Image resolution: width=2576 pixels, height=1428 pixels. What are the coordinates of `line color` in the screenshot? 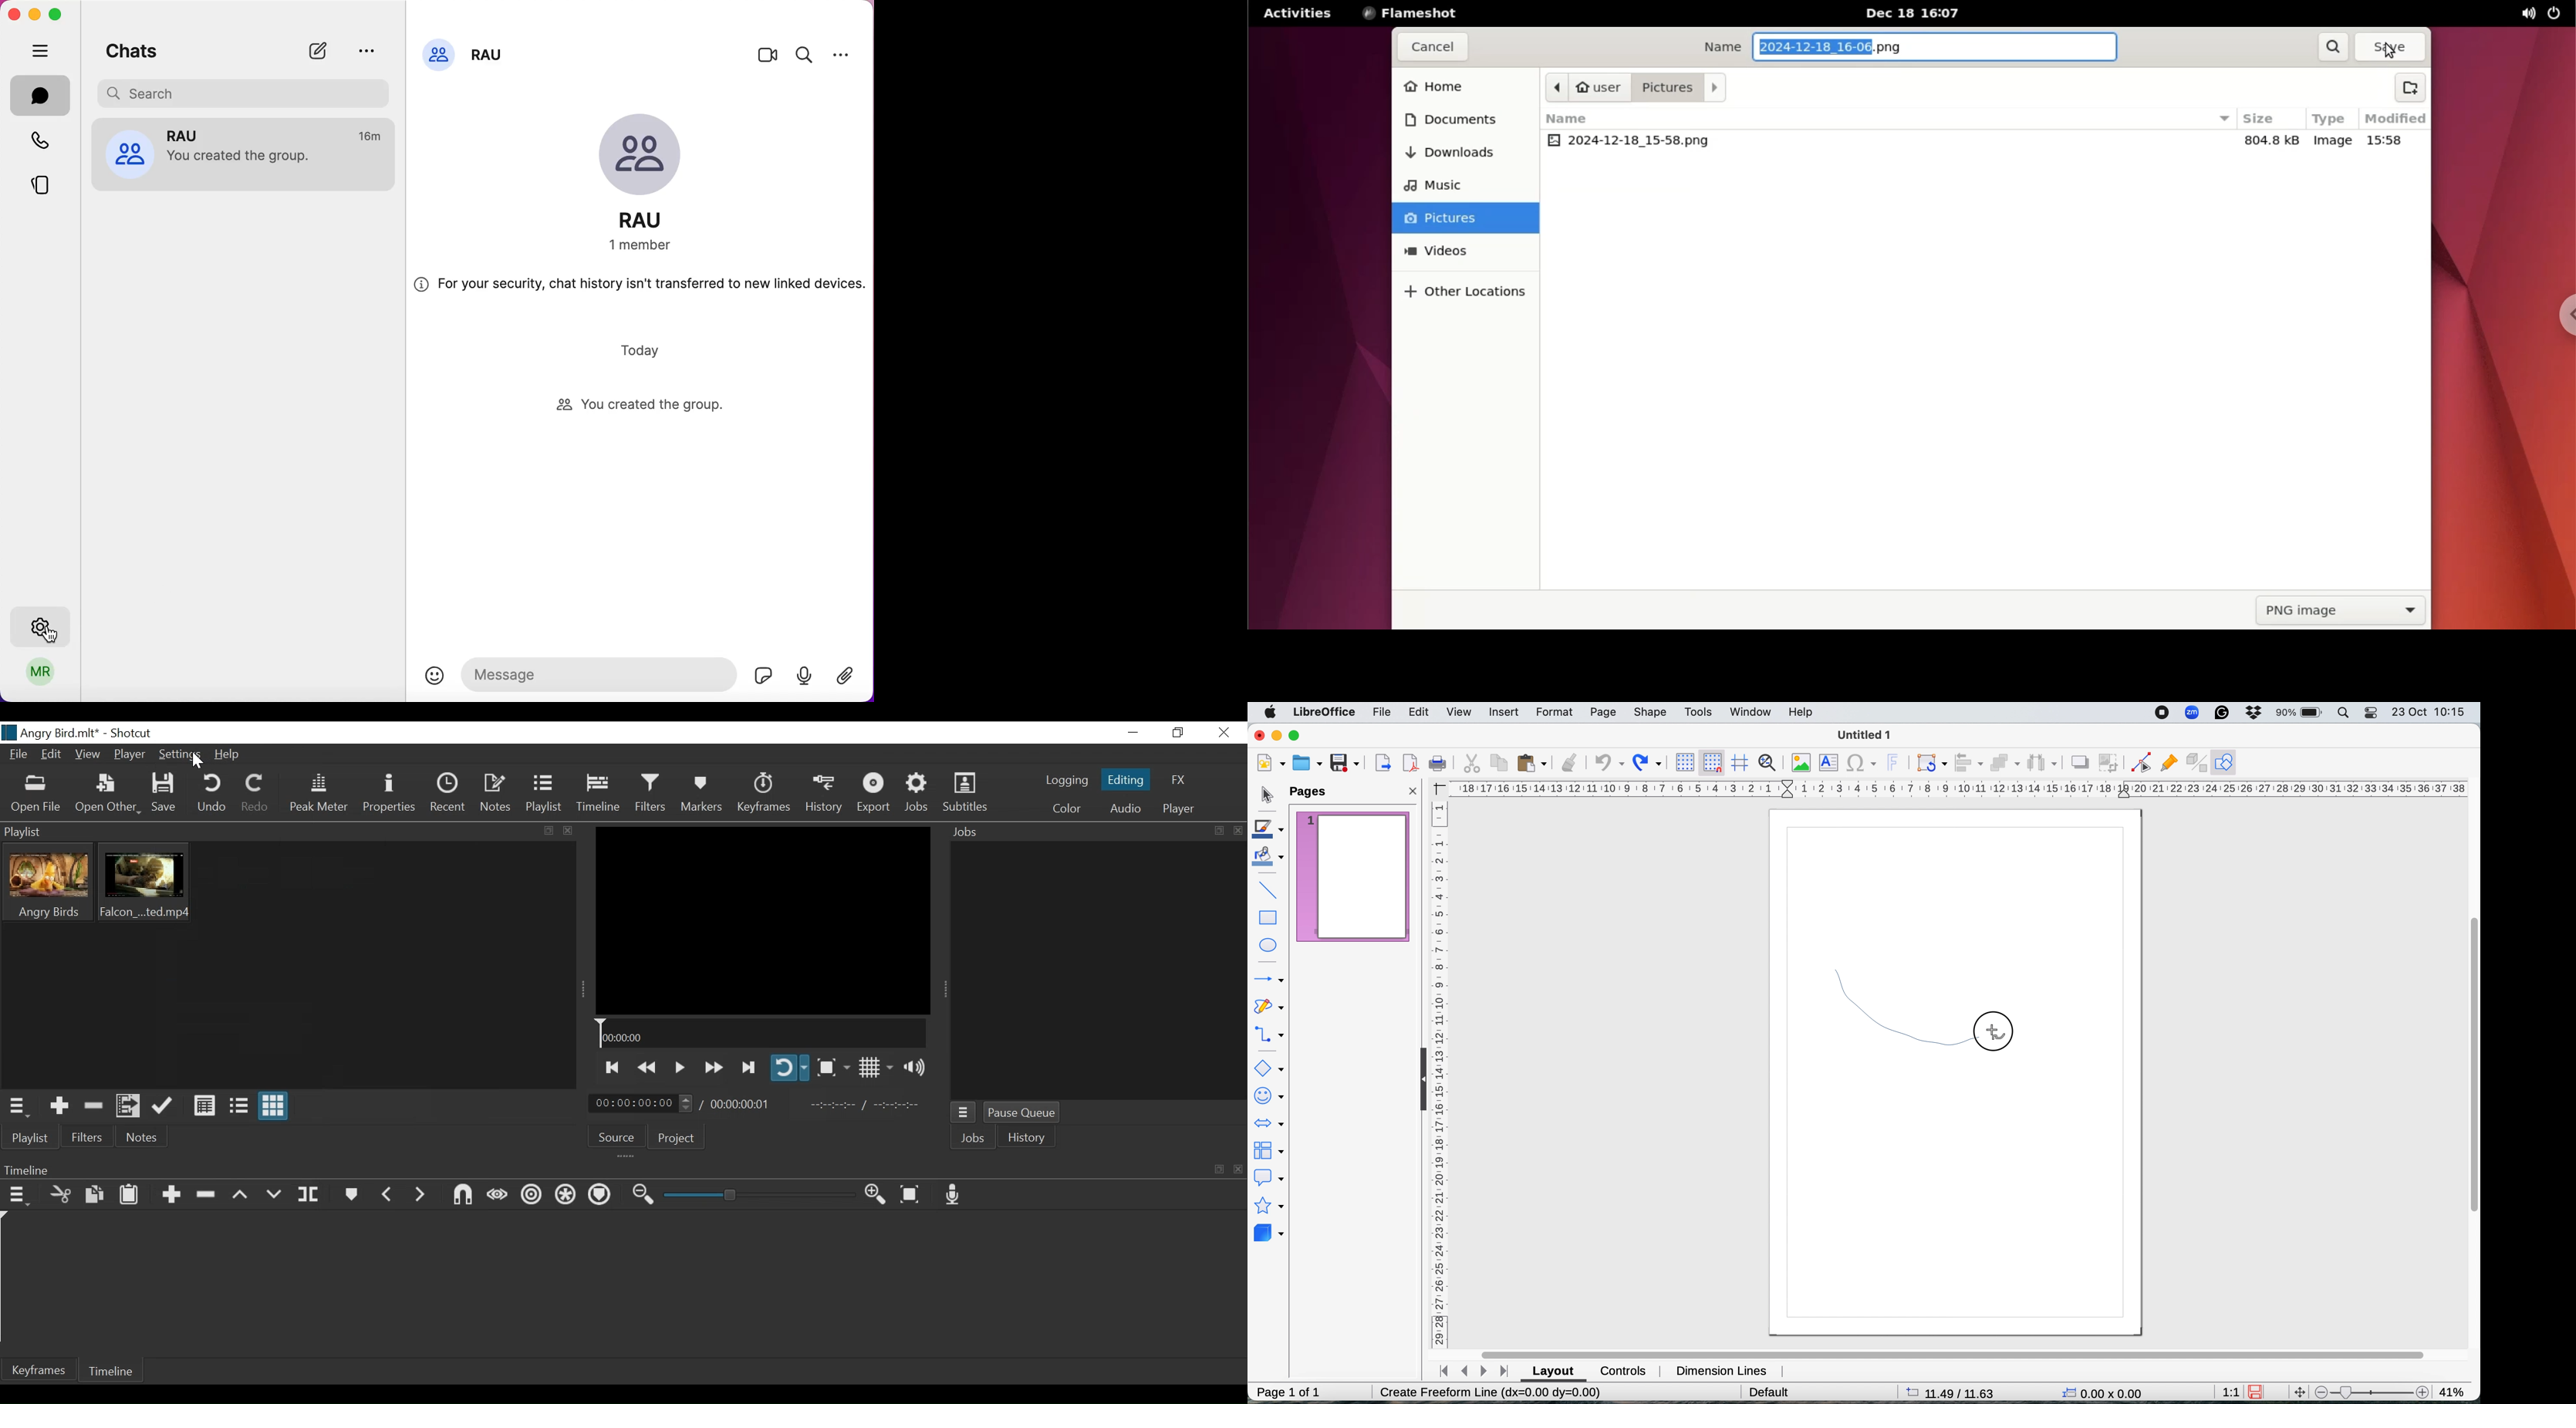 It's located at (1267, 828).